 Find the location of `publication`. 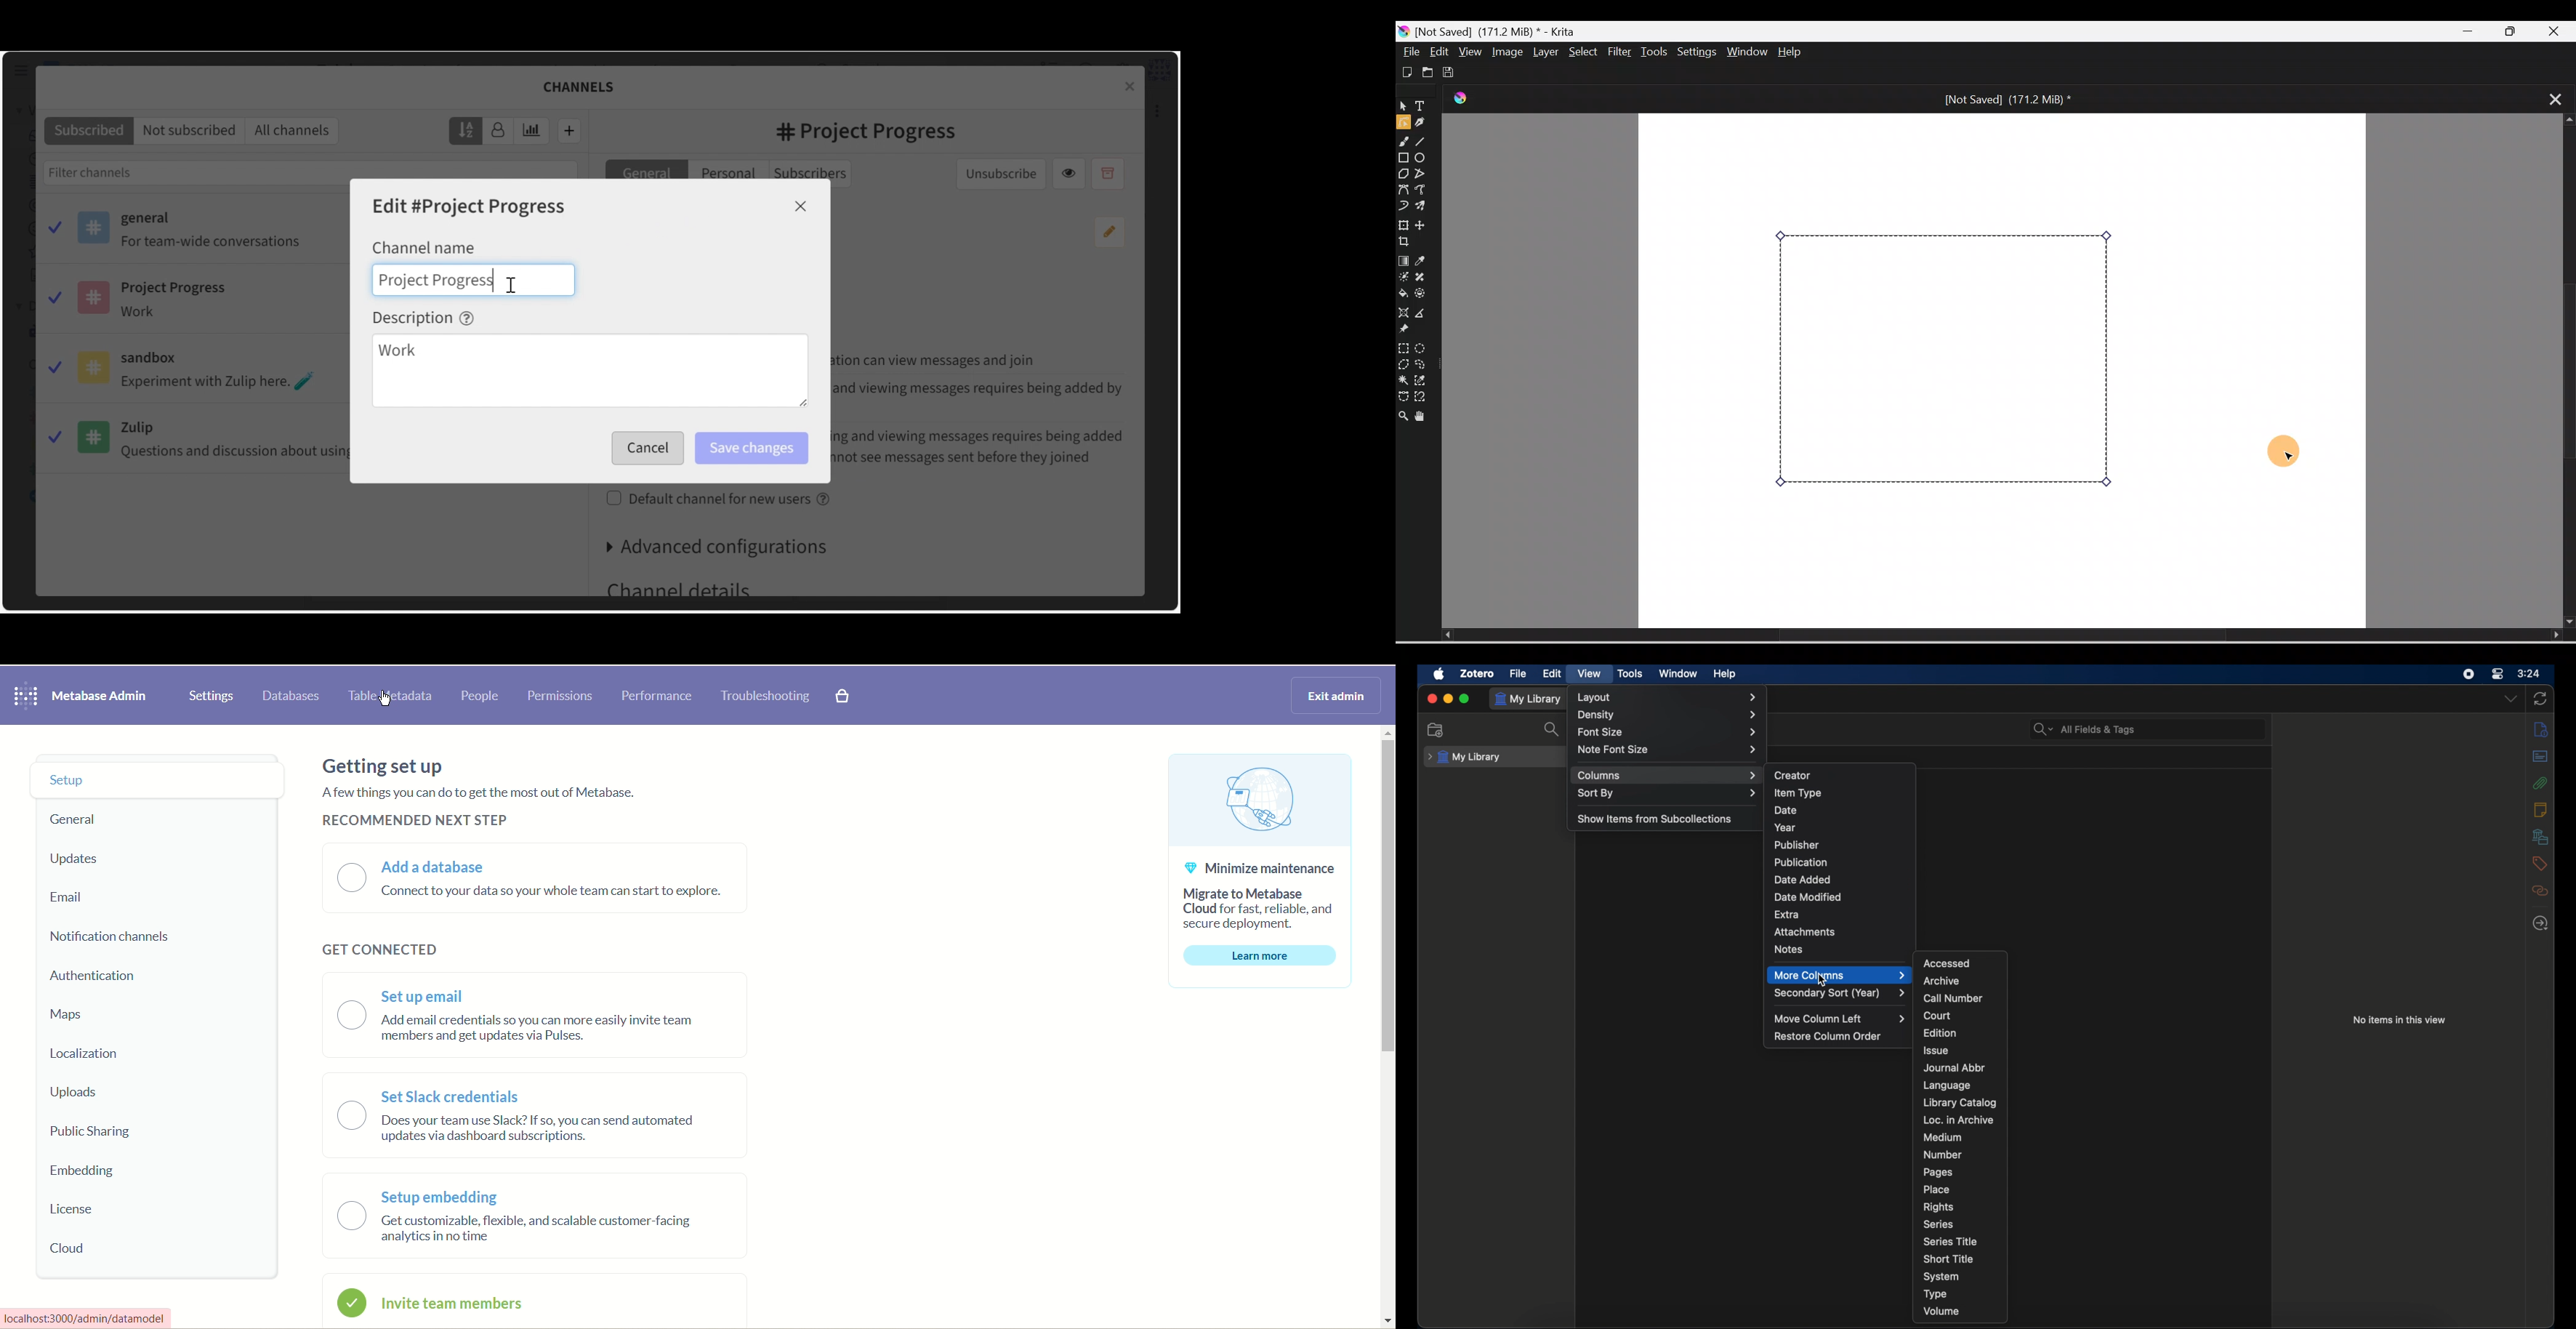

publication is located at coordinates (1799, 862).